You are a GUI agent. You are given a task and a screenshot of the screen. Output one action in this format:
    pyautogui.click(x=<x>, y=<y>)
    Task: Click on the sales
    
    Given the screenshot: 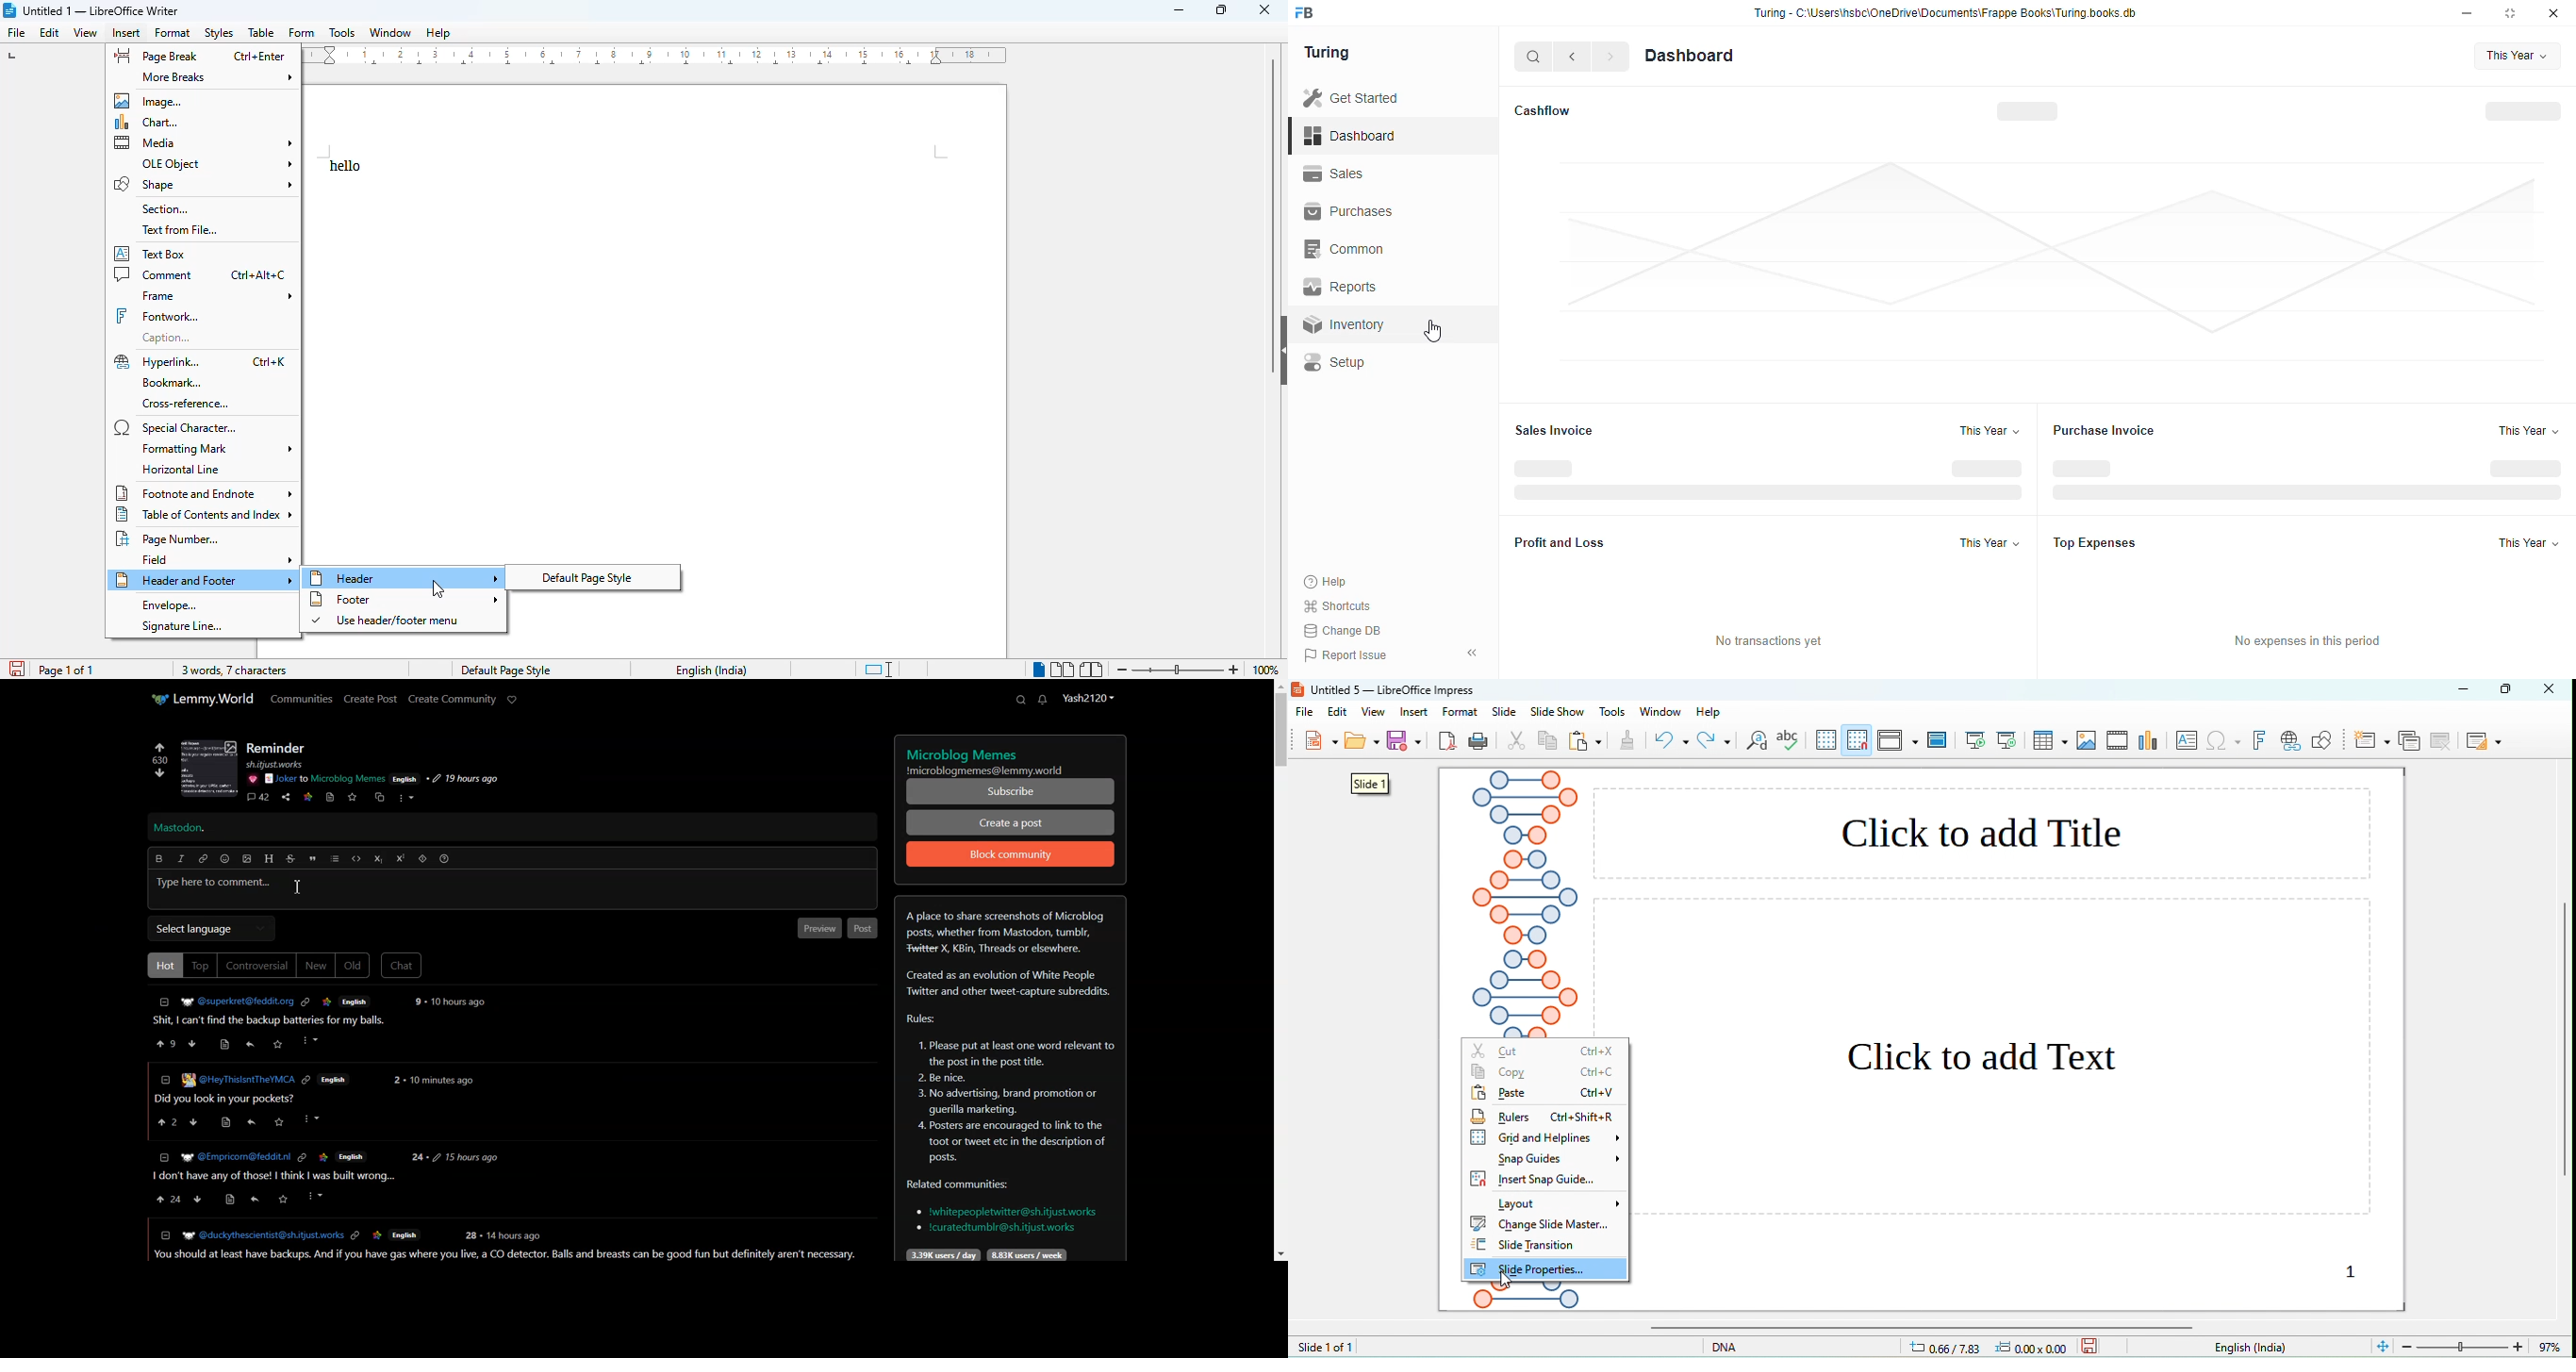 What is the action you would take?
    pyautogui.click(x=1333, y=174)
    